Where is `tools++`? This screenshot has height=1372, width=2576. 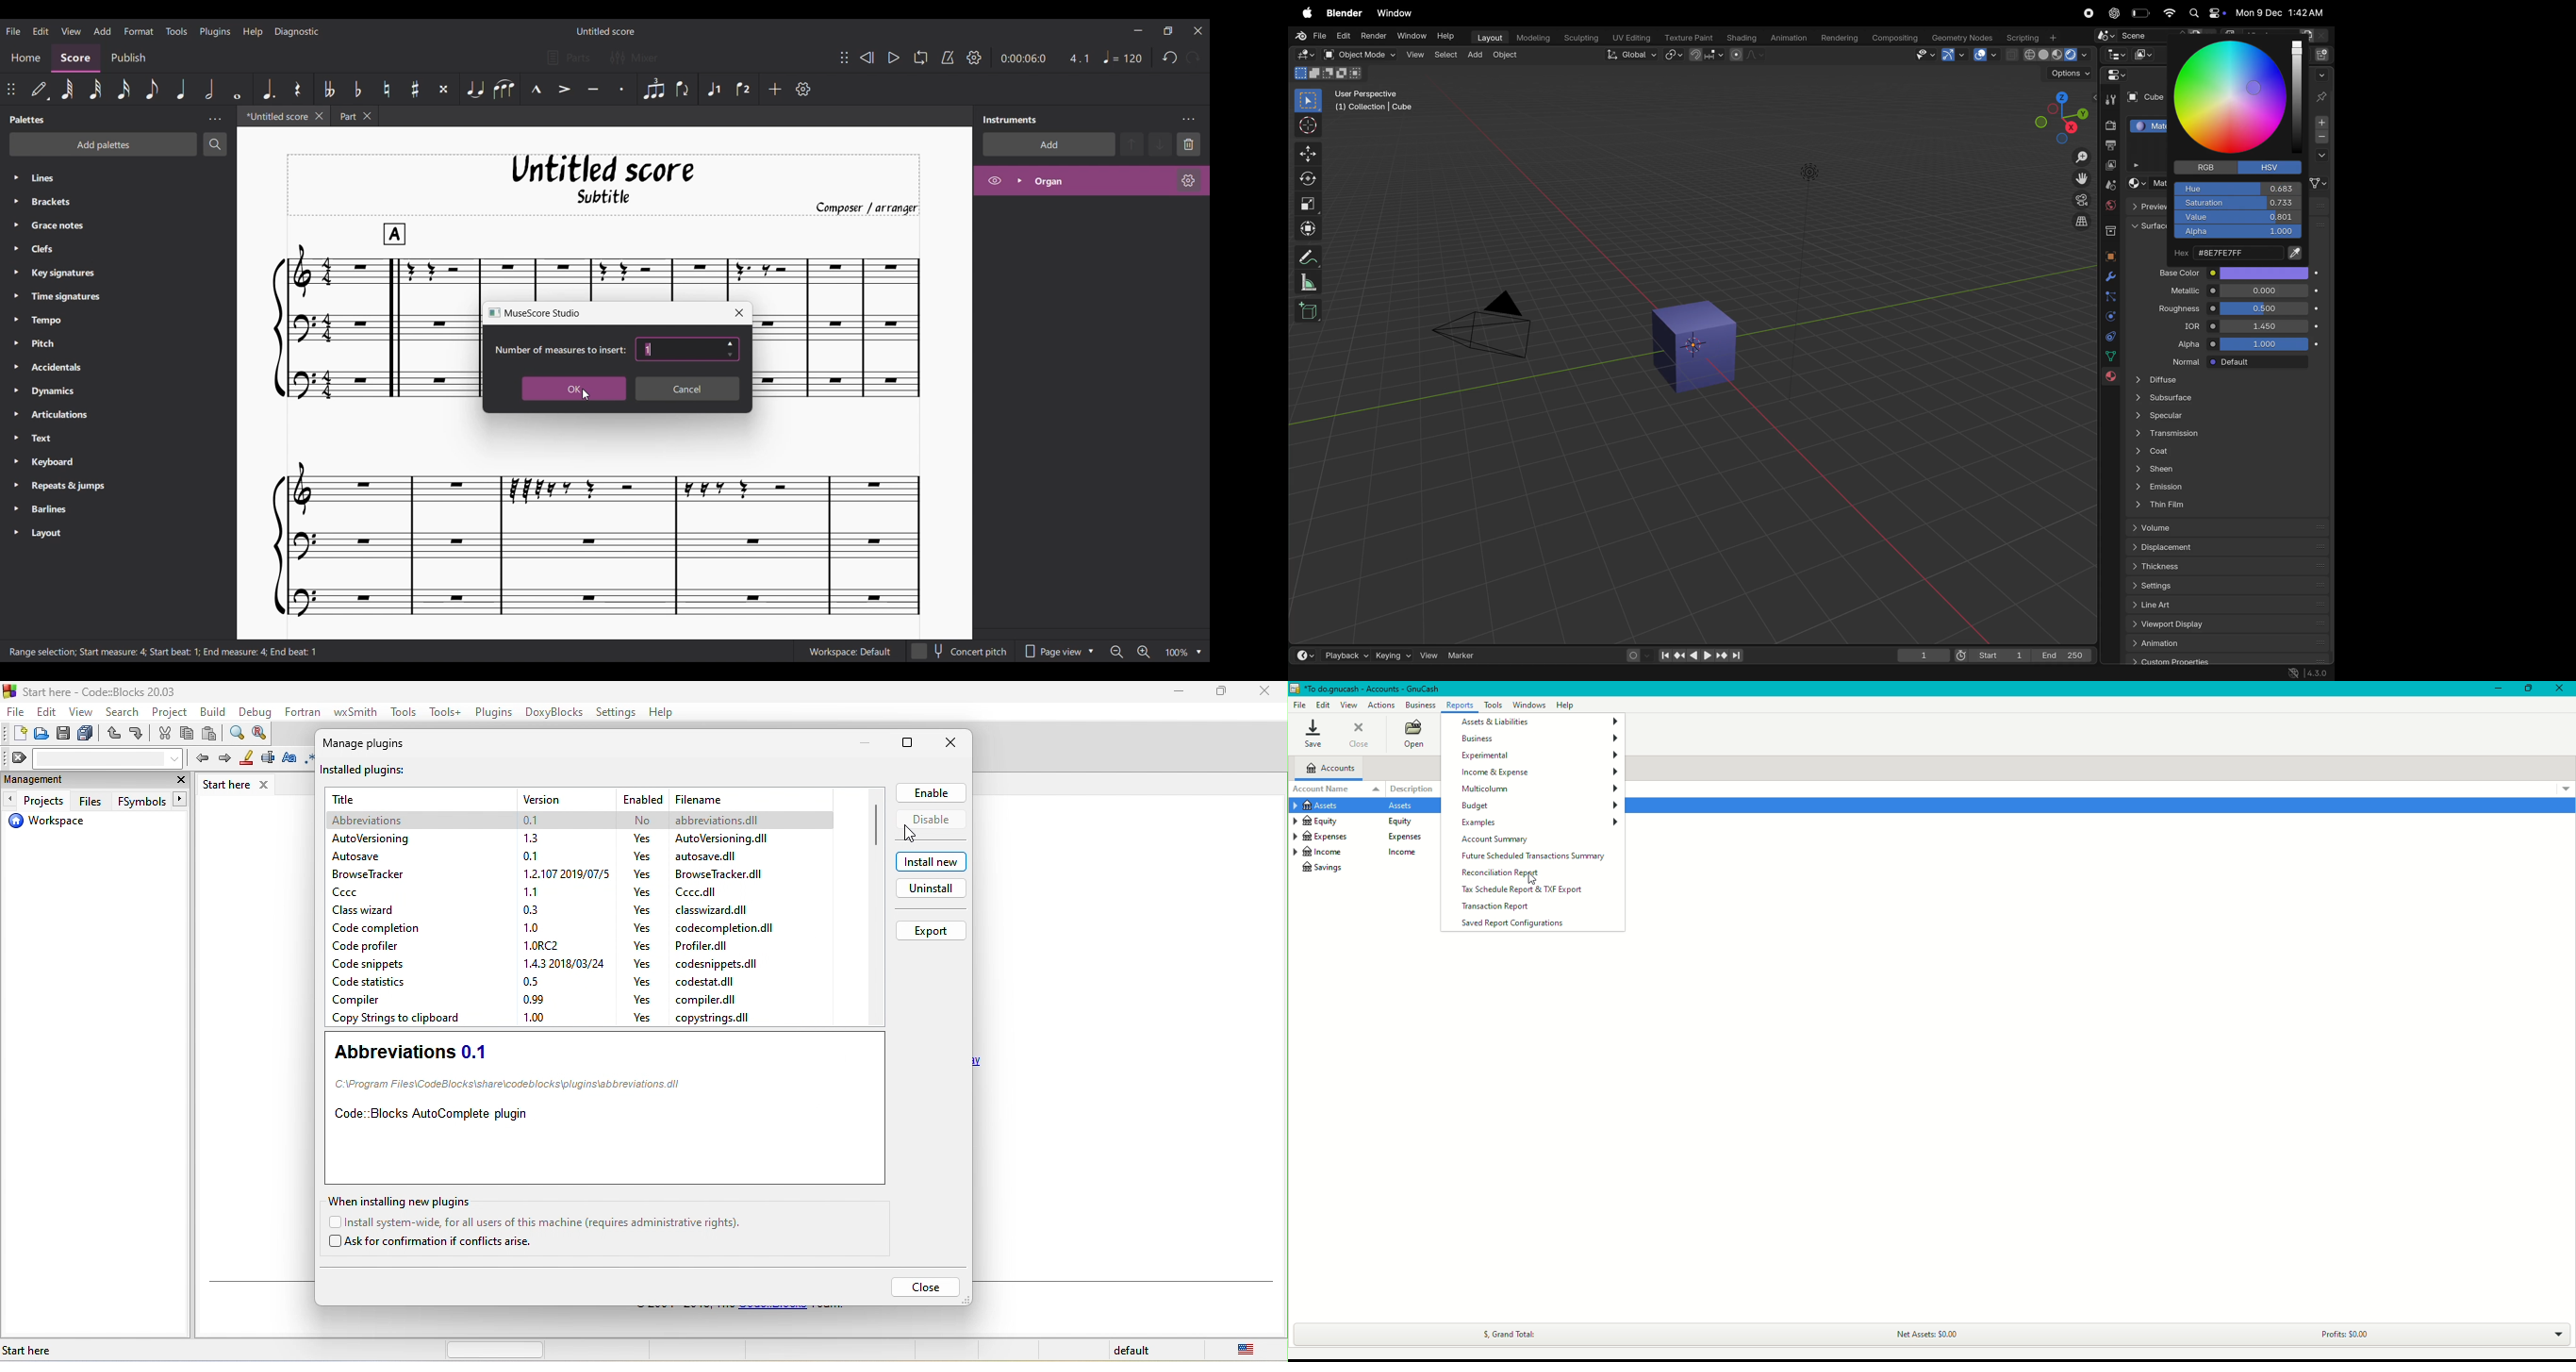 tools++ is located at coordinates (446, 711).